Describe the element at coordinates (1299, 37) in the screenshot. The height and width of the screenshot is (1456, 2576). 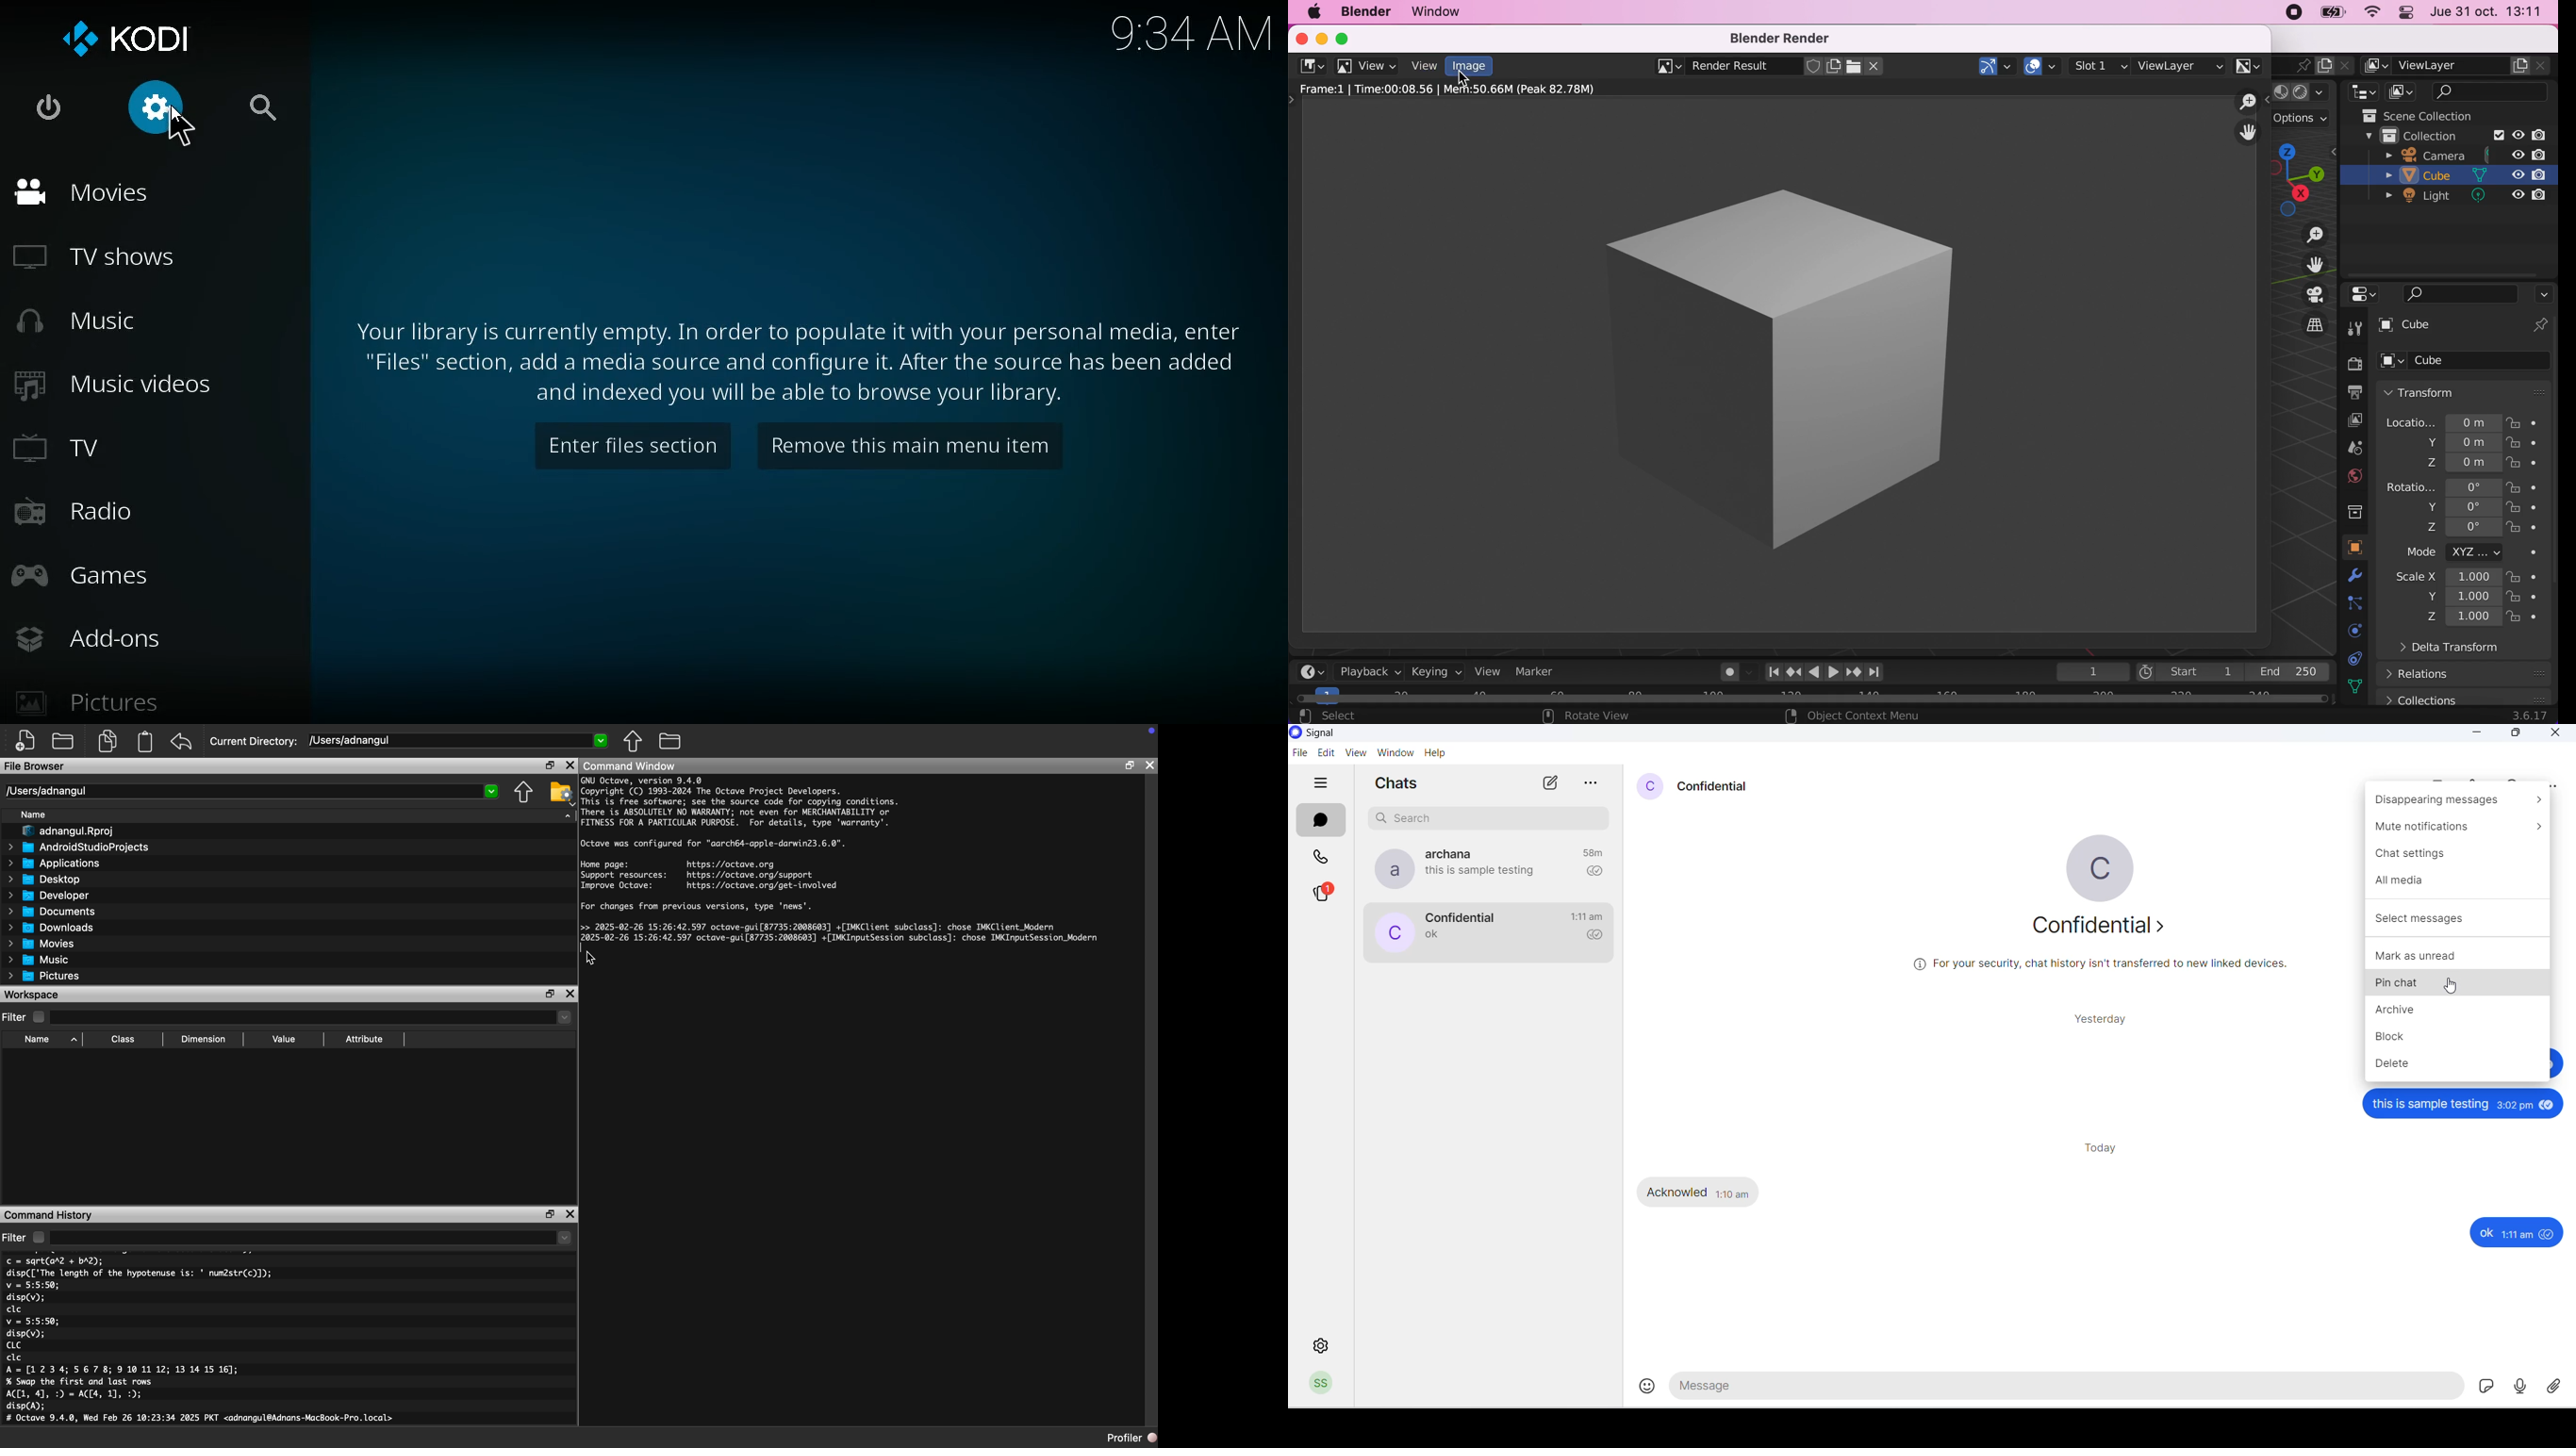
I see `close` at that location.